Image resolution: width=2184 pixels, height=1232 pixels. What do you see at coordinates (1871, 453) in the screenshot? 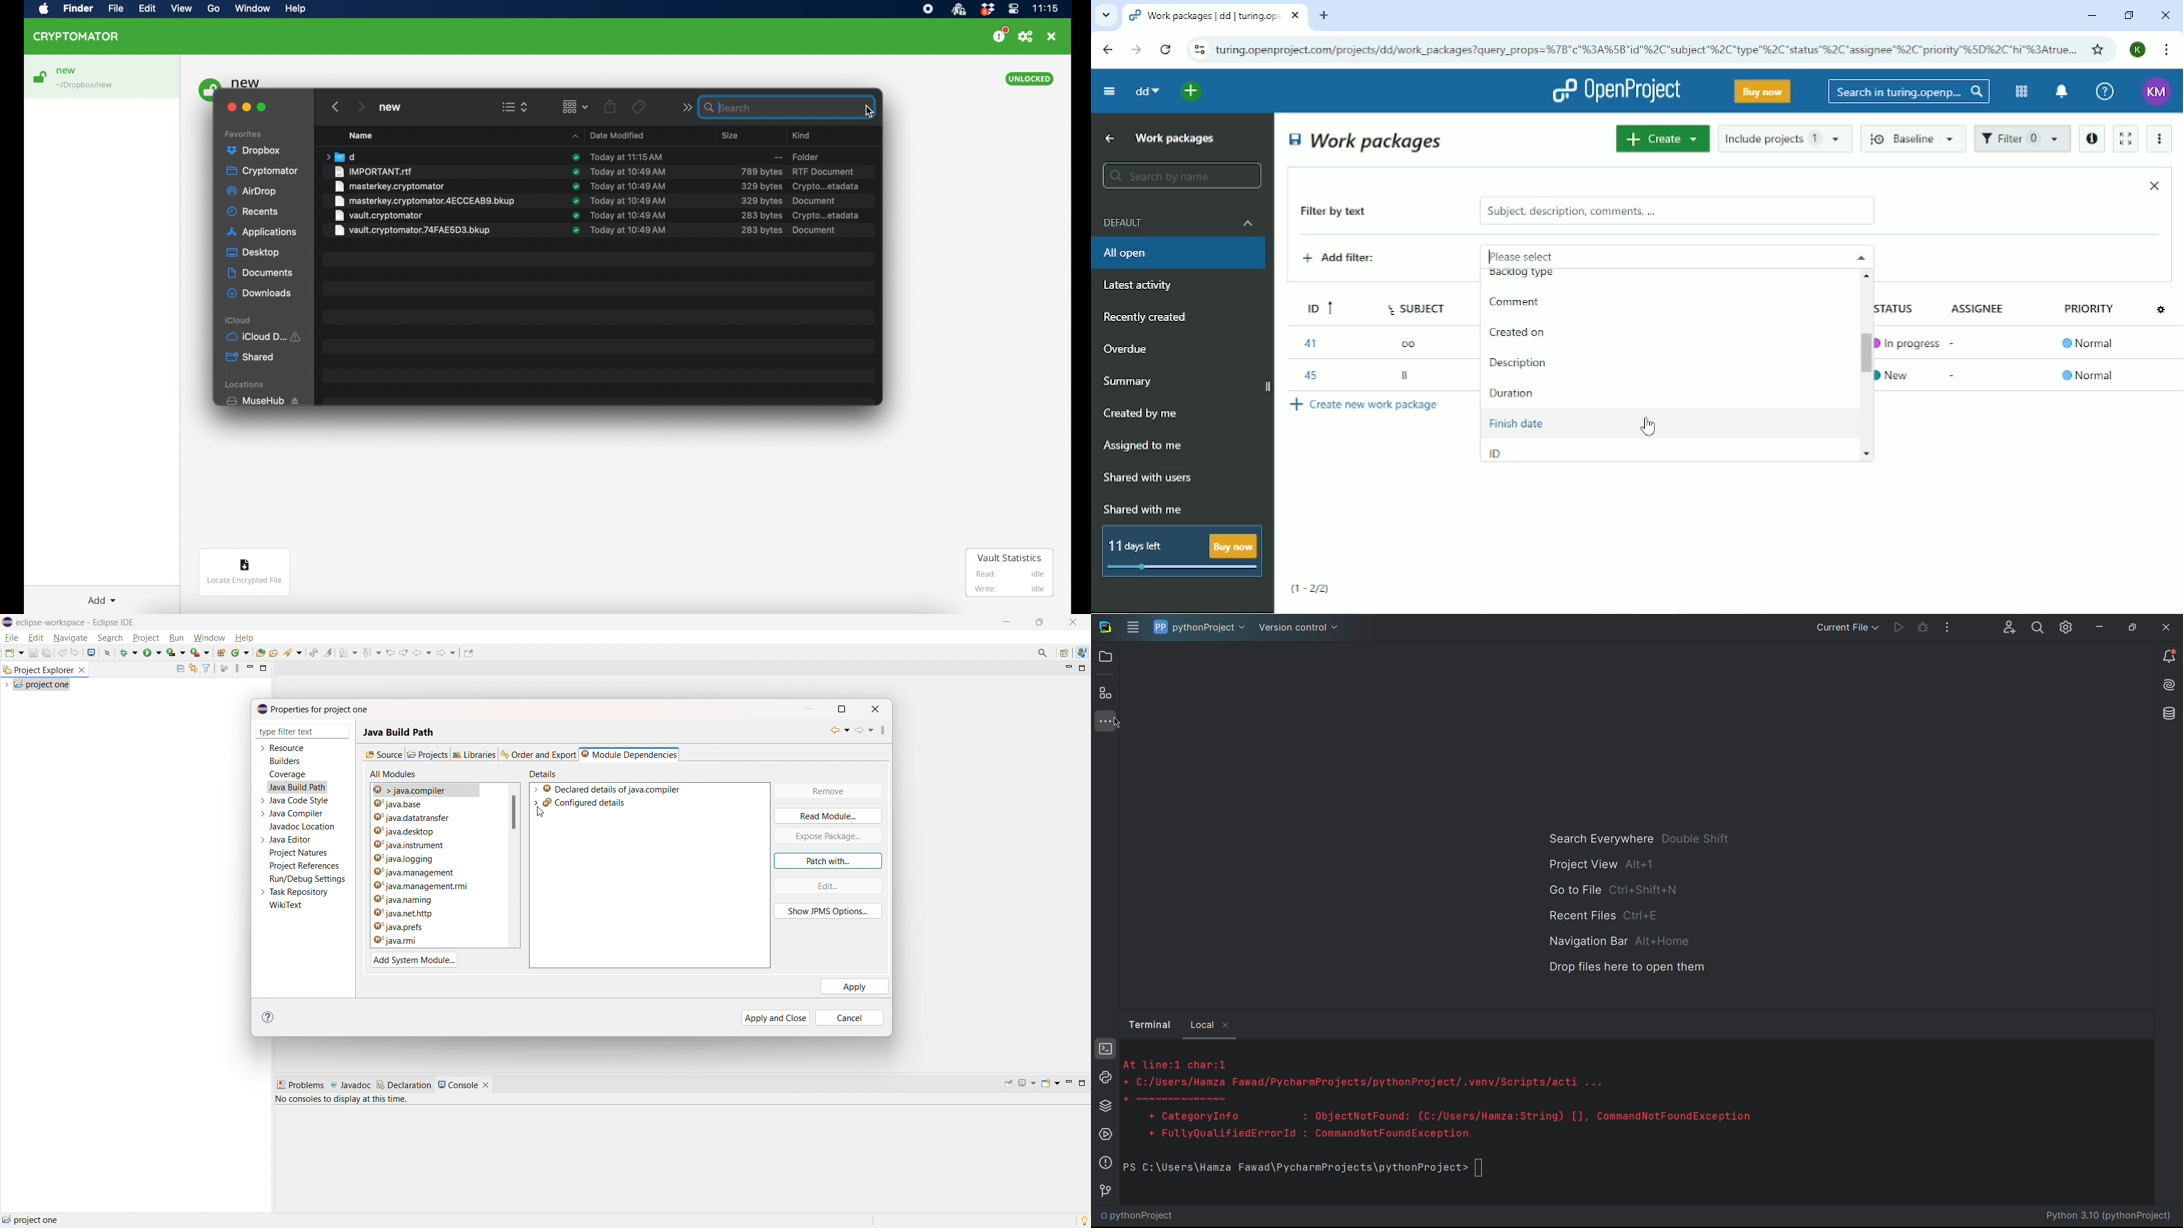
I see `scroll down` at bounding box center [1871, 453].